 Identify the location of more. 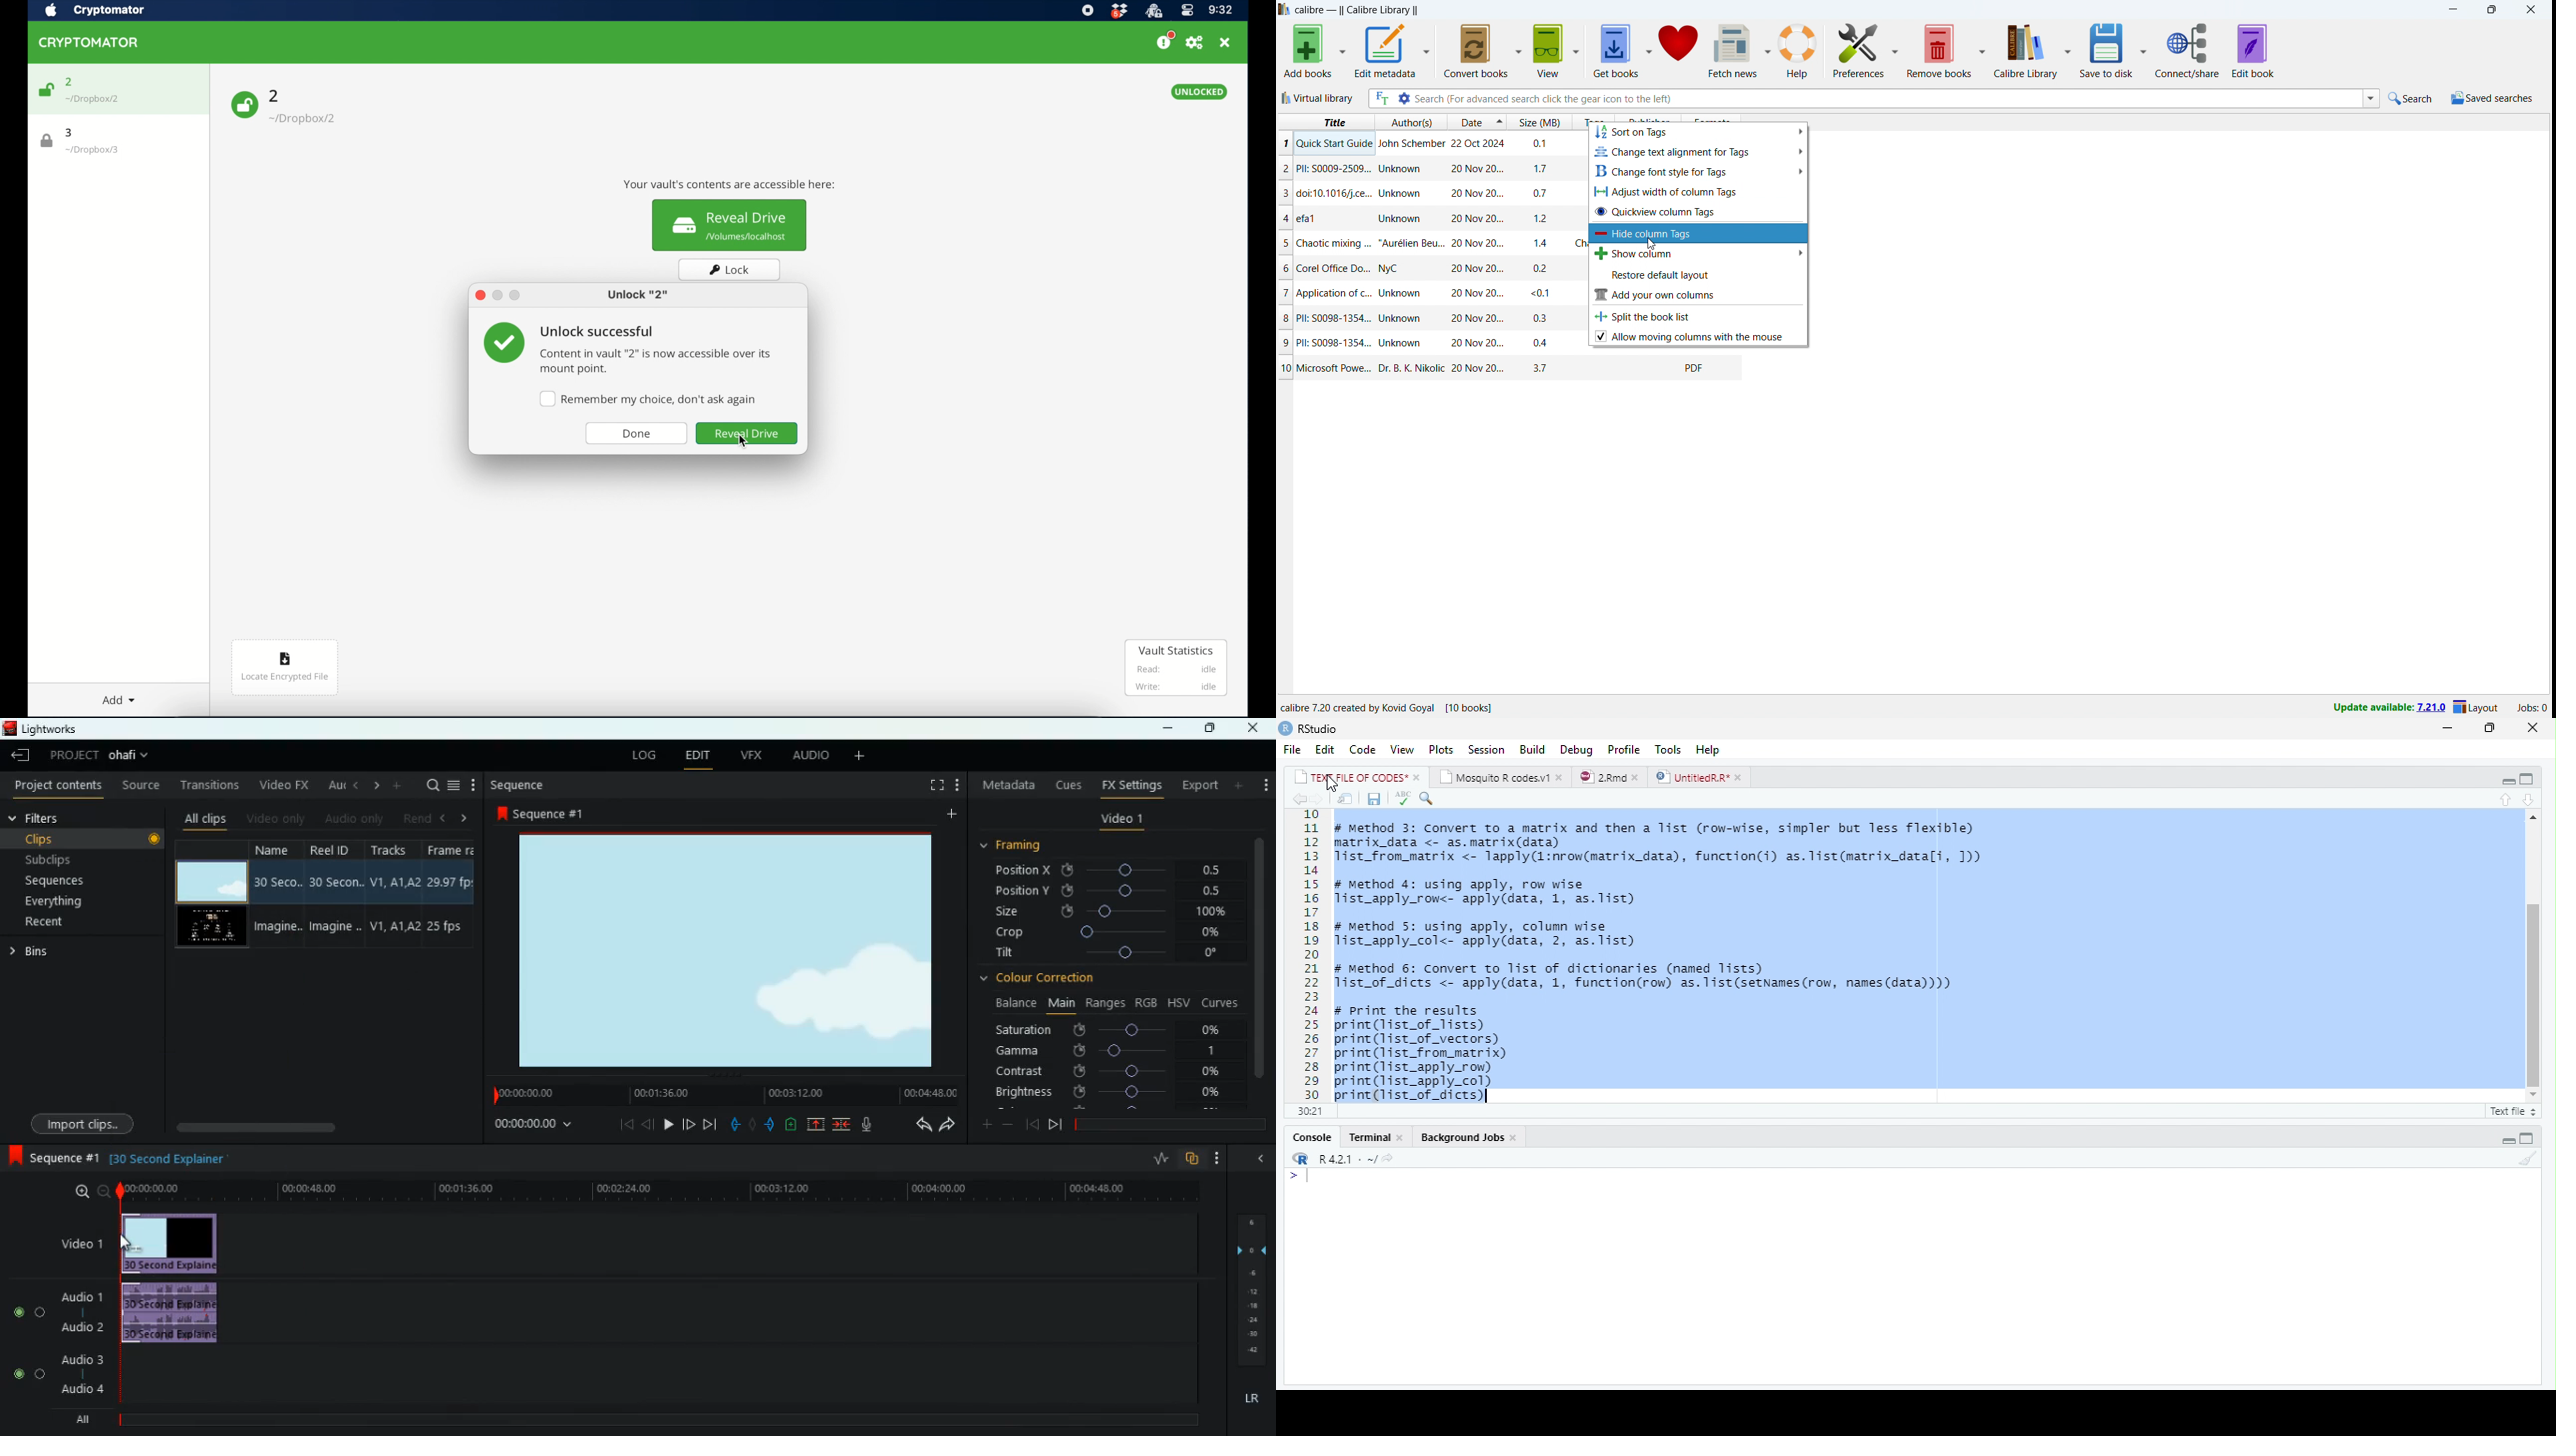
(476, 784).